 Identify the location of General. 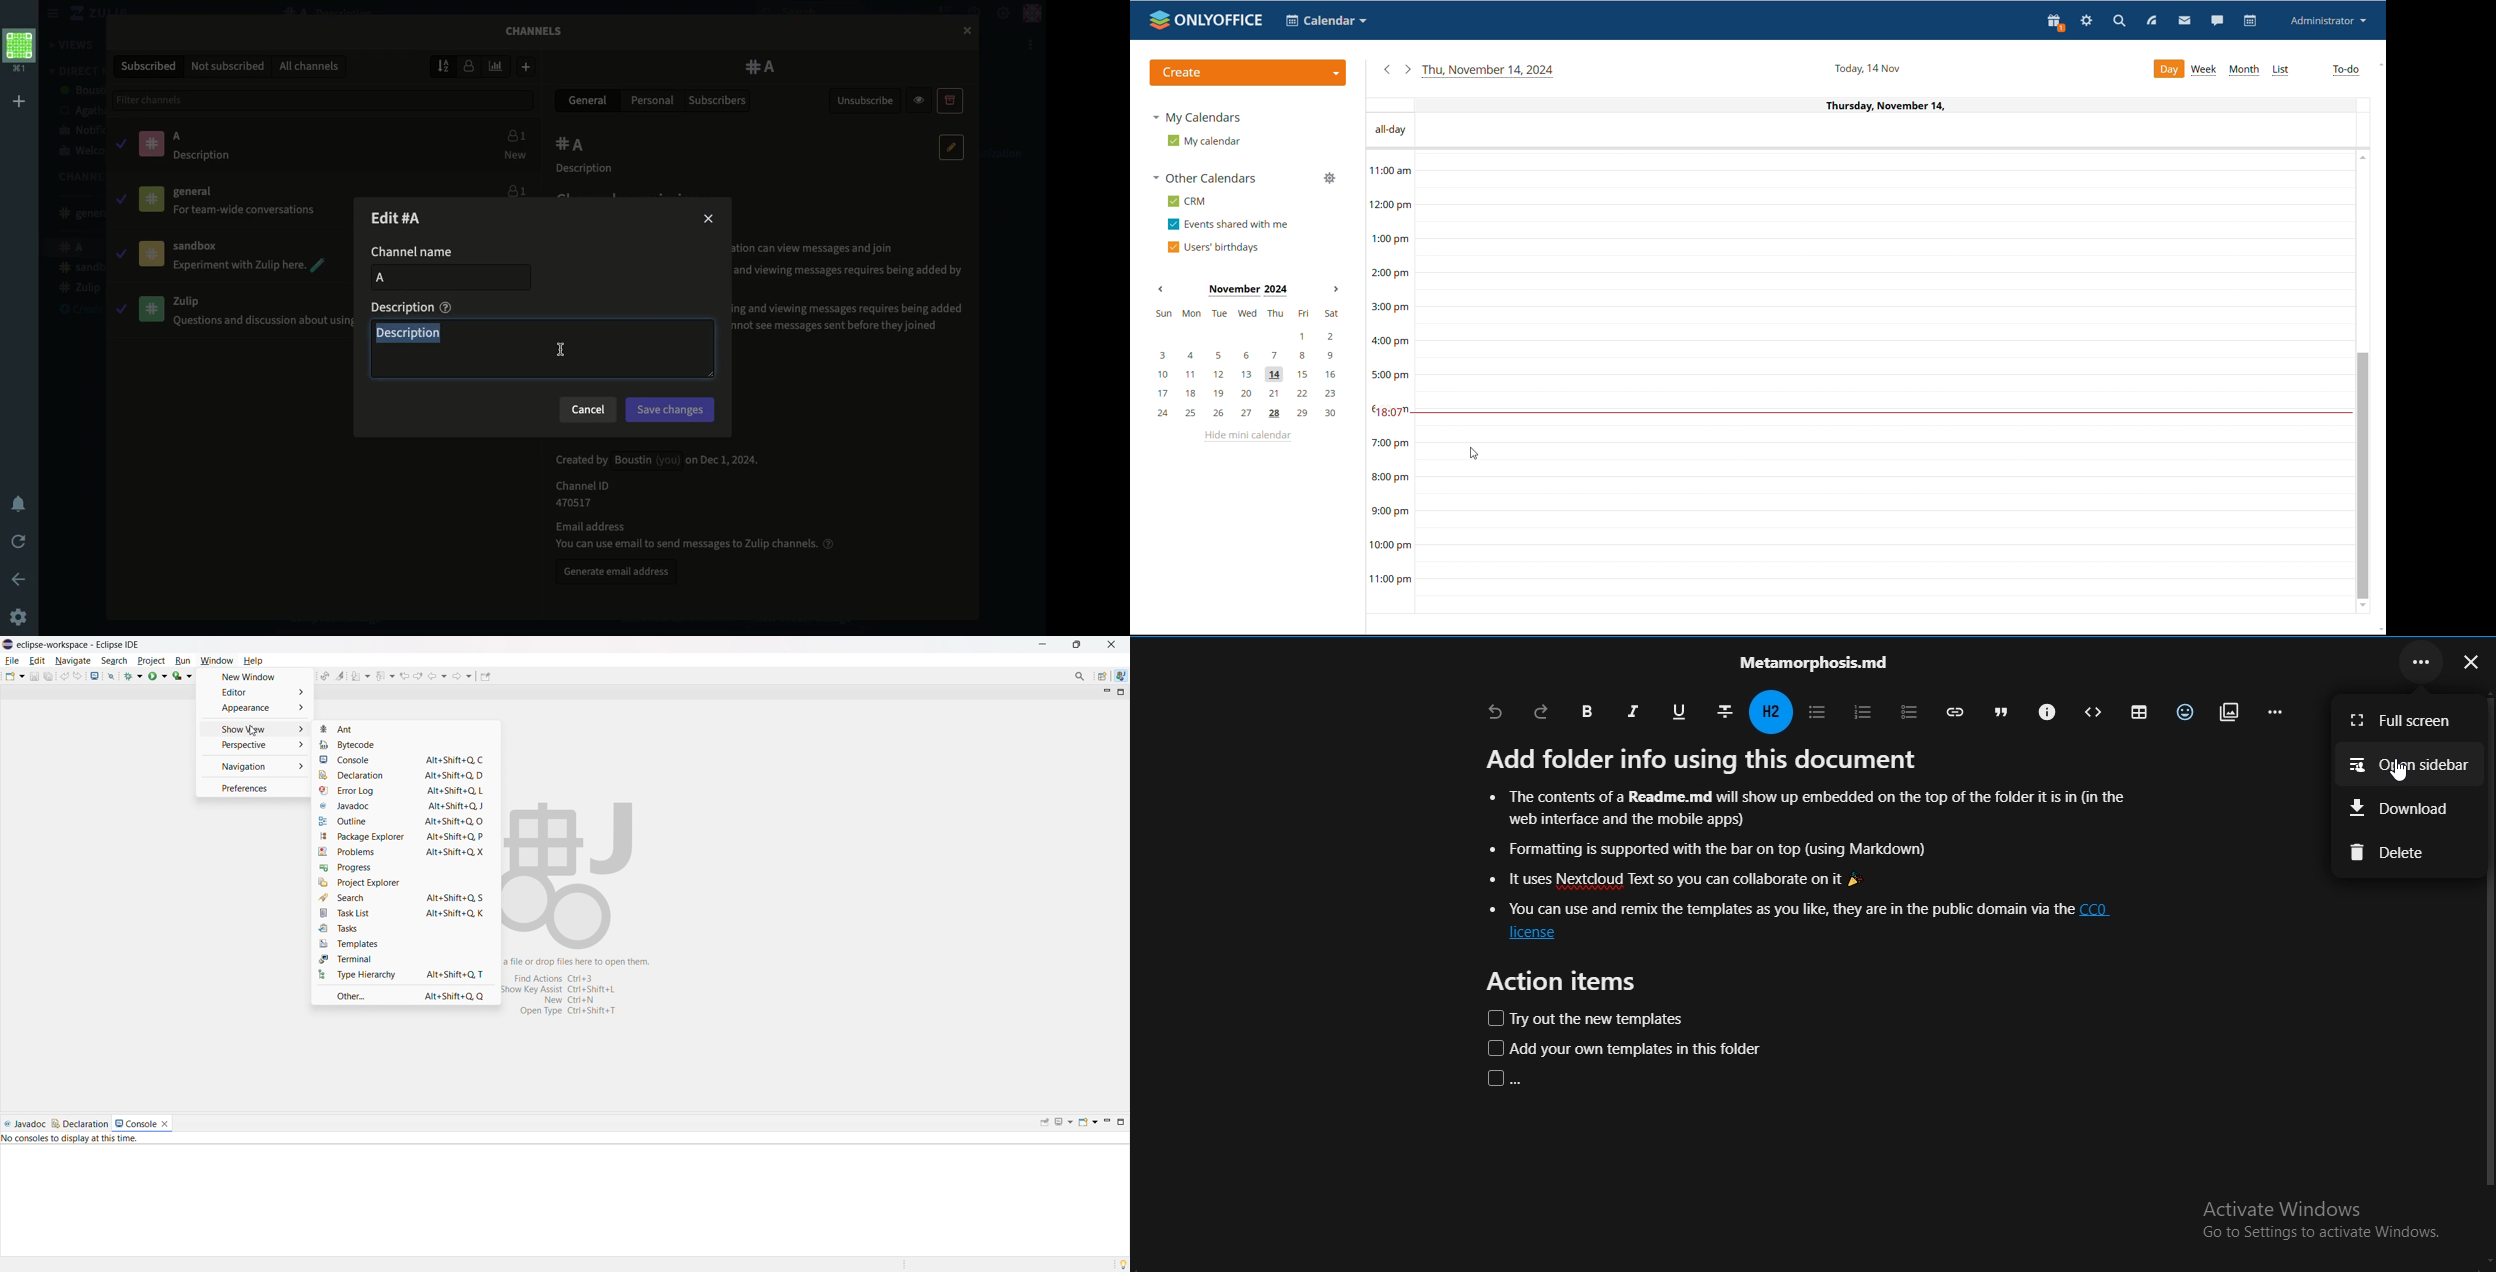
(590, 100).